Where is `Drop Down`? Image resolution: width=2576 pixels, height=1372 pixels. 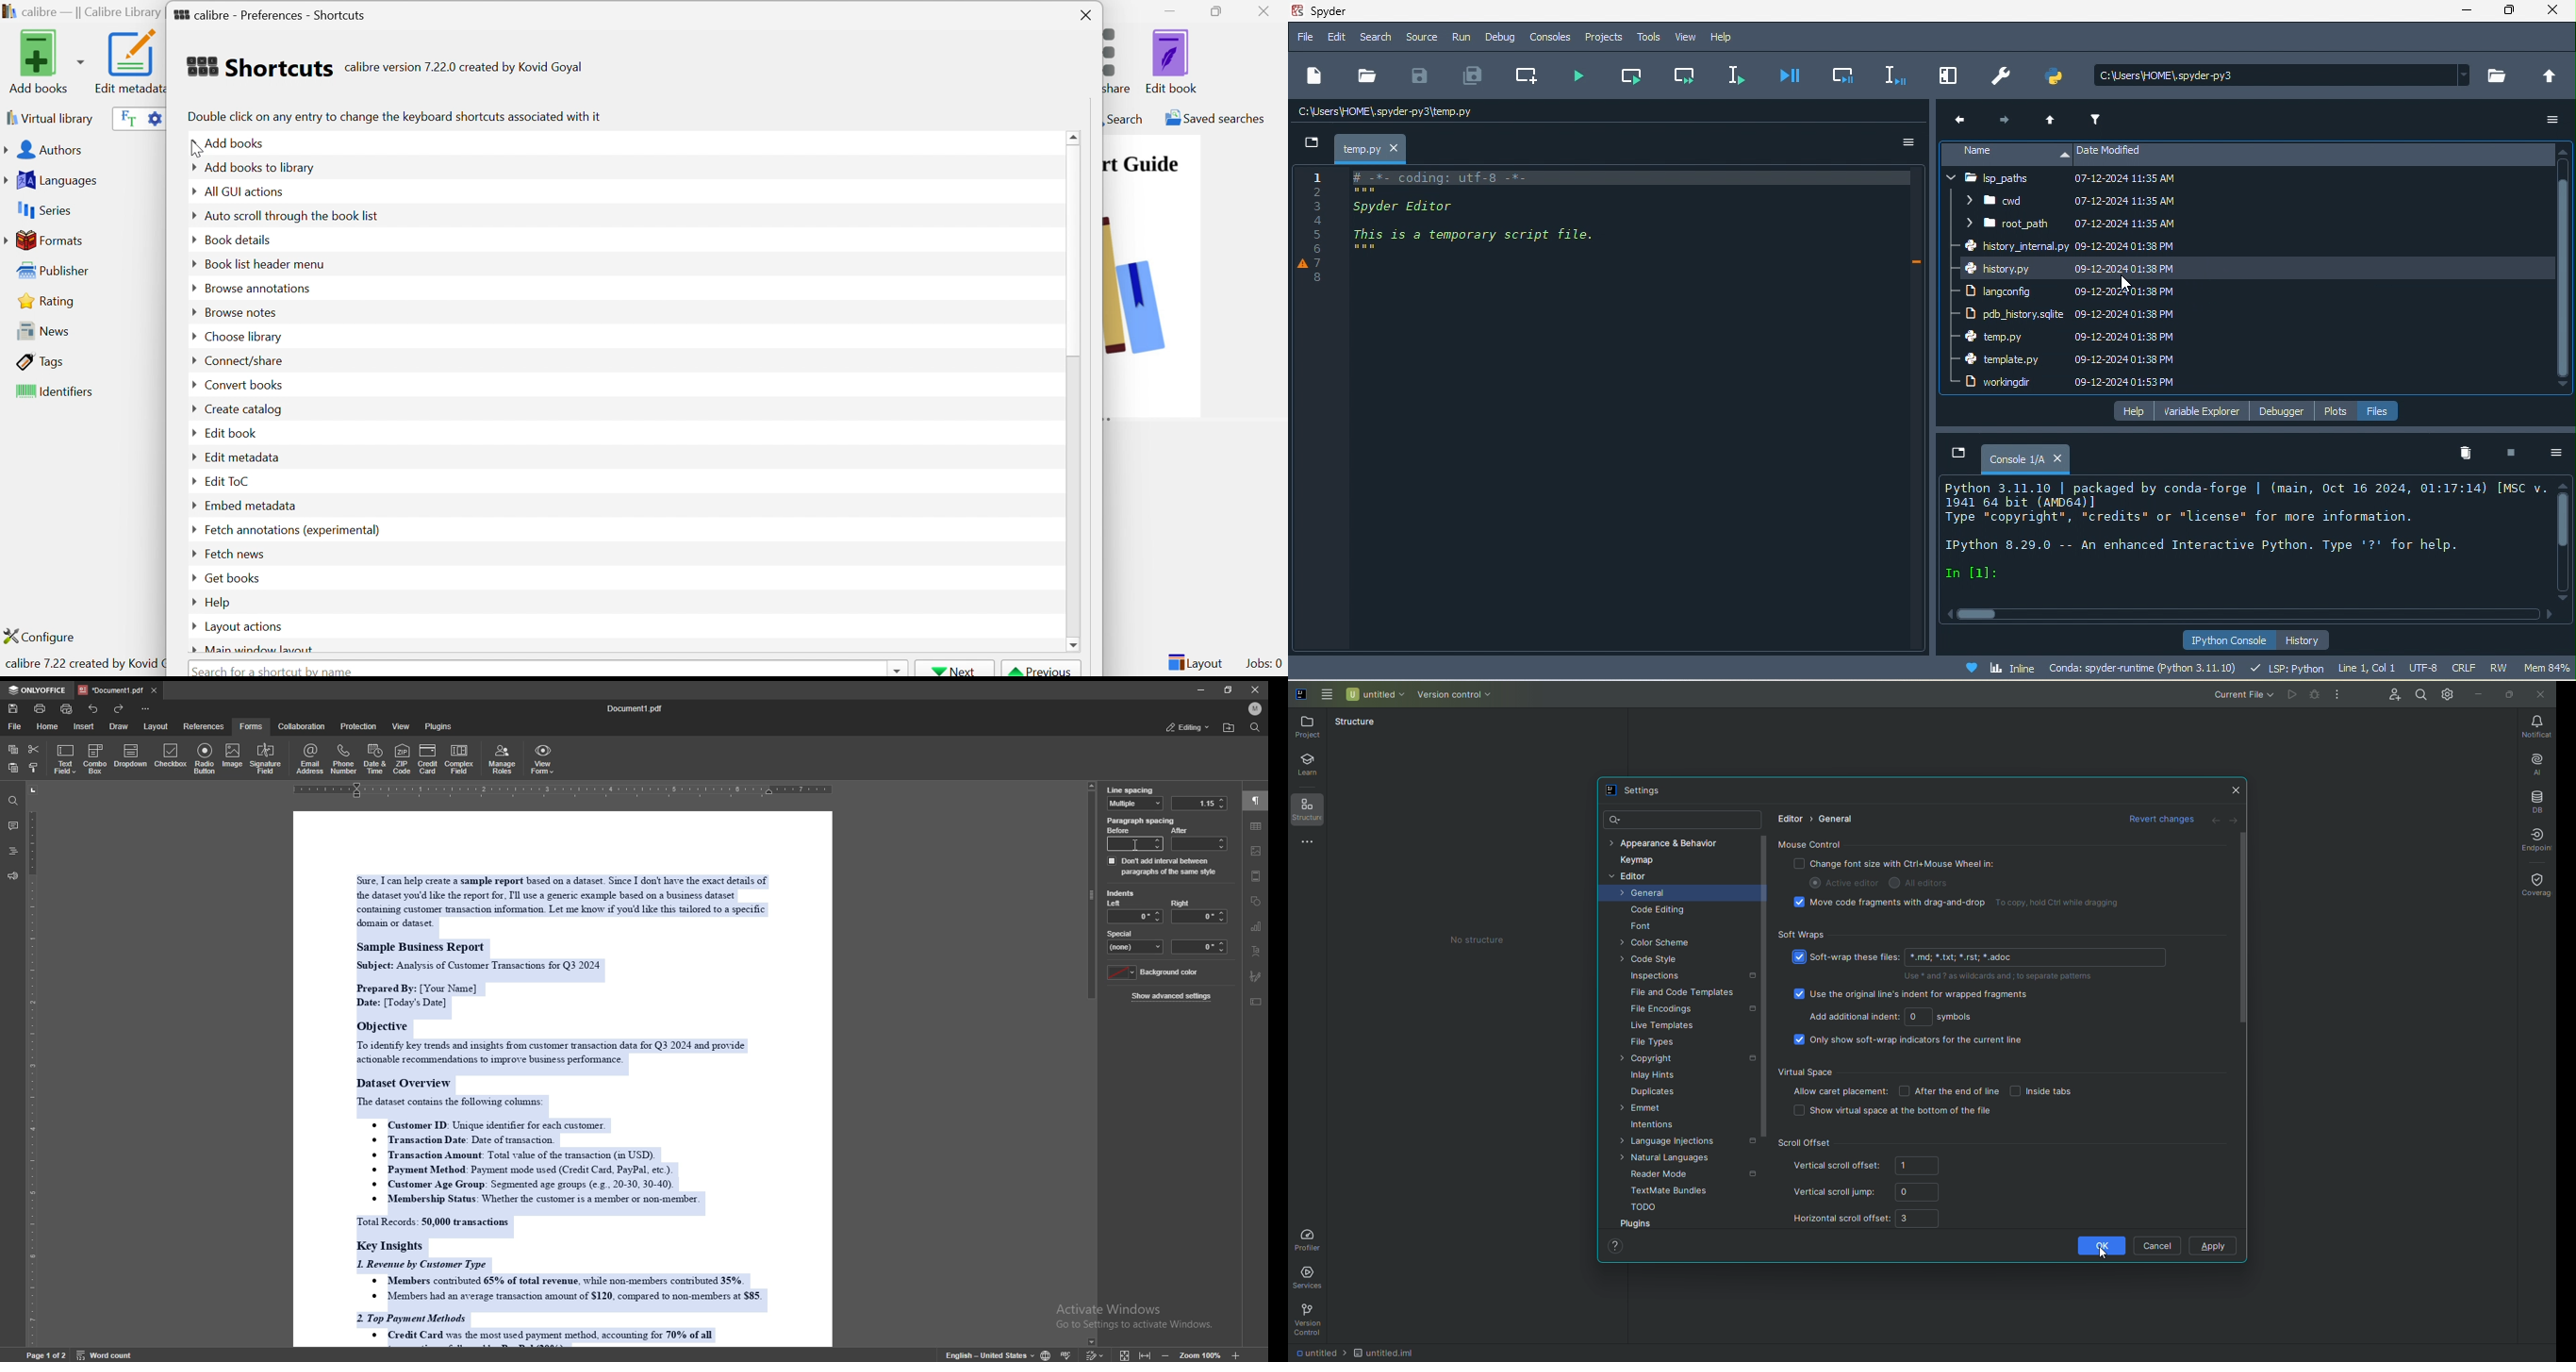
Drop Down is located at coordinates (193, 650).